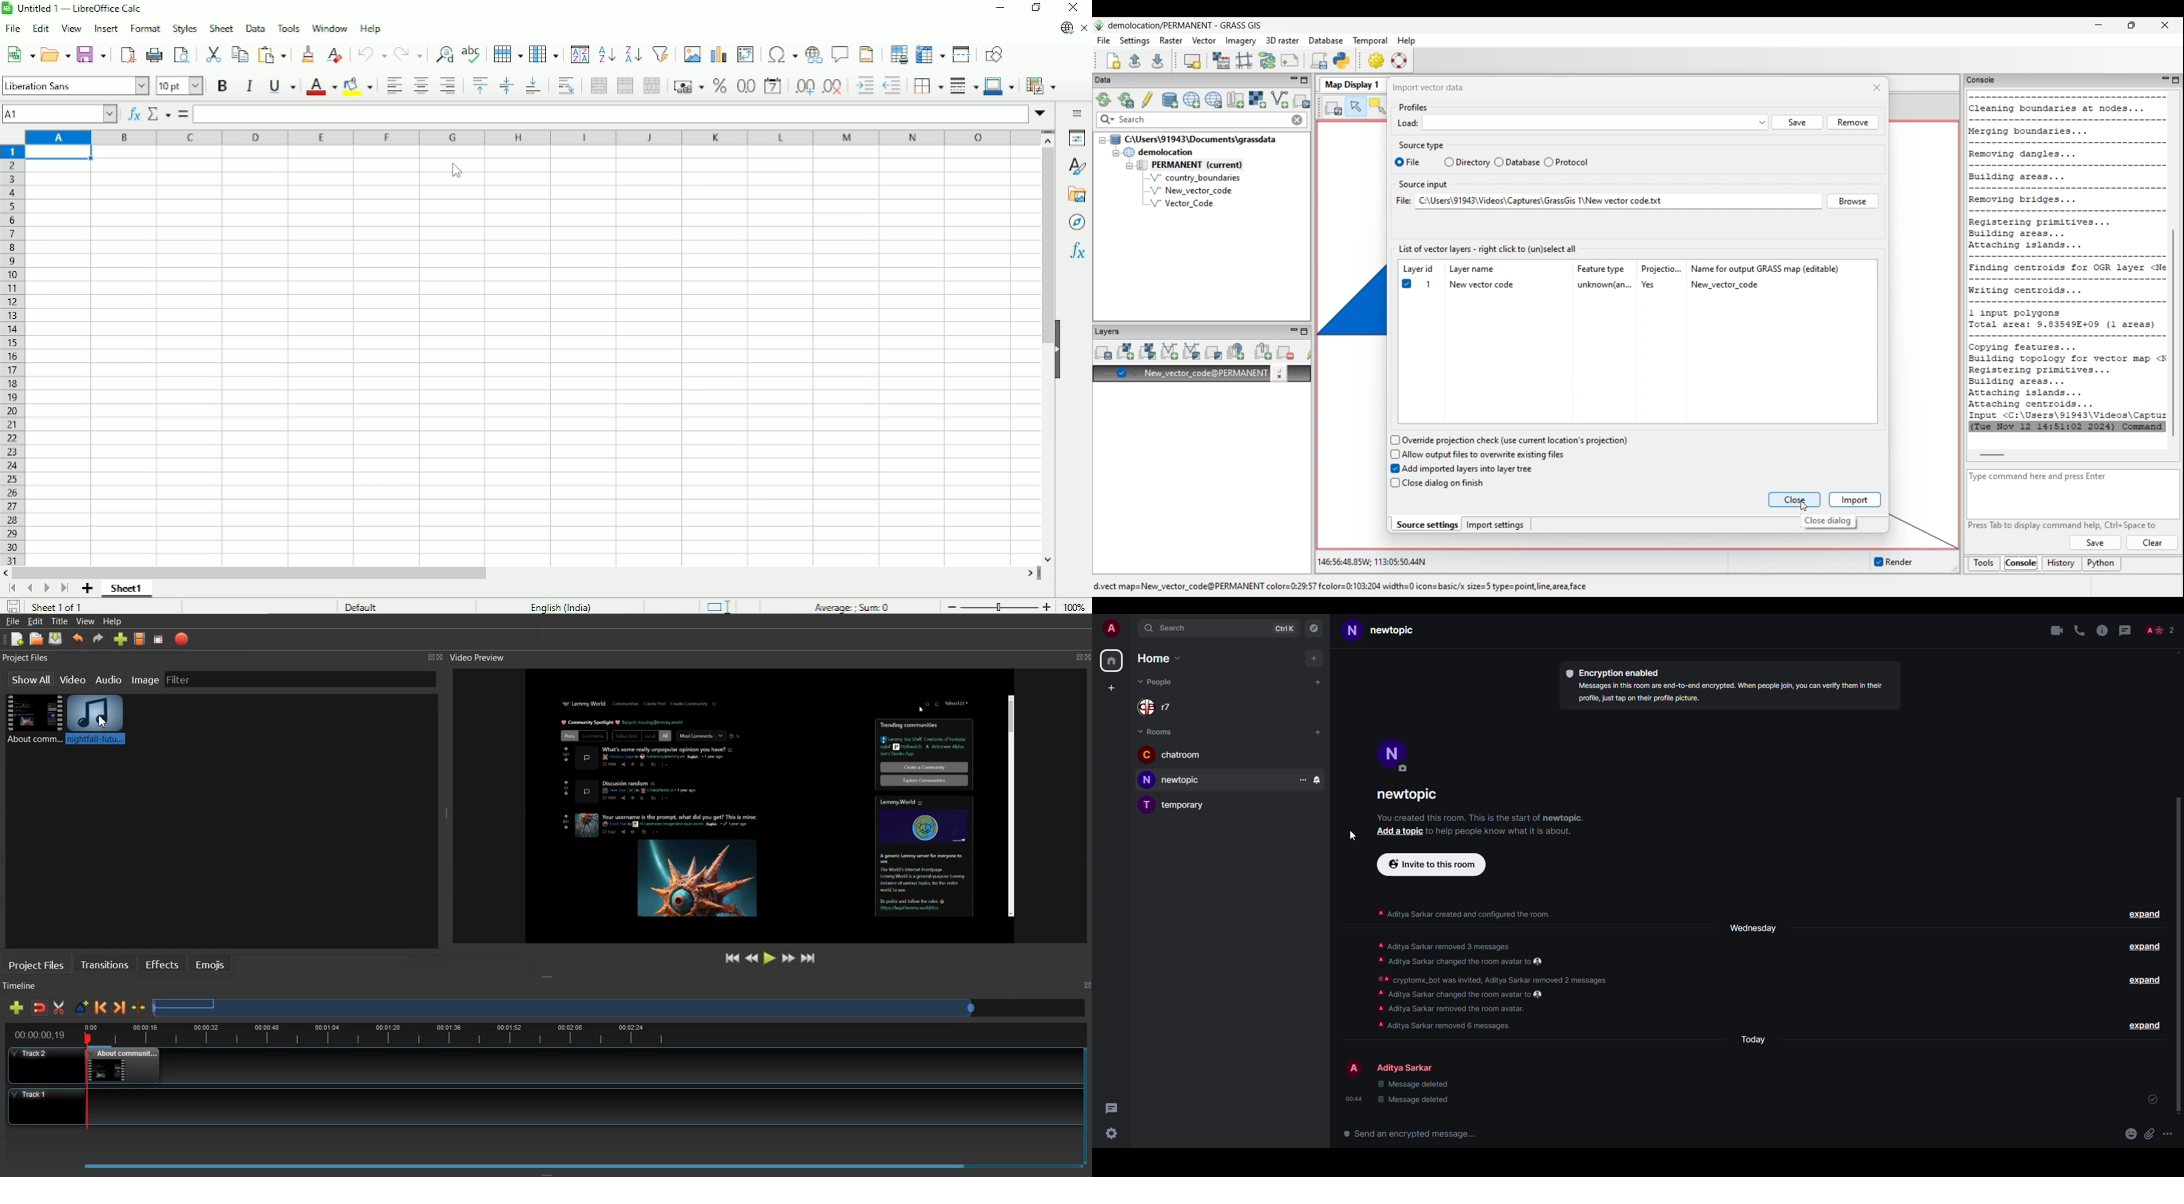  What do you see at coordinates (1076, 167) in the screenshot?
I see `Styles` at bounding box center [1076, 167].